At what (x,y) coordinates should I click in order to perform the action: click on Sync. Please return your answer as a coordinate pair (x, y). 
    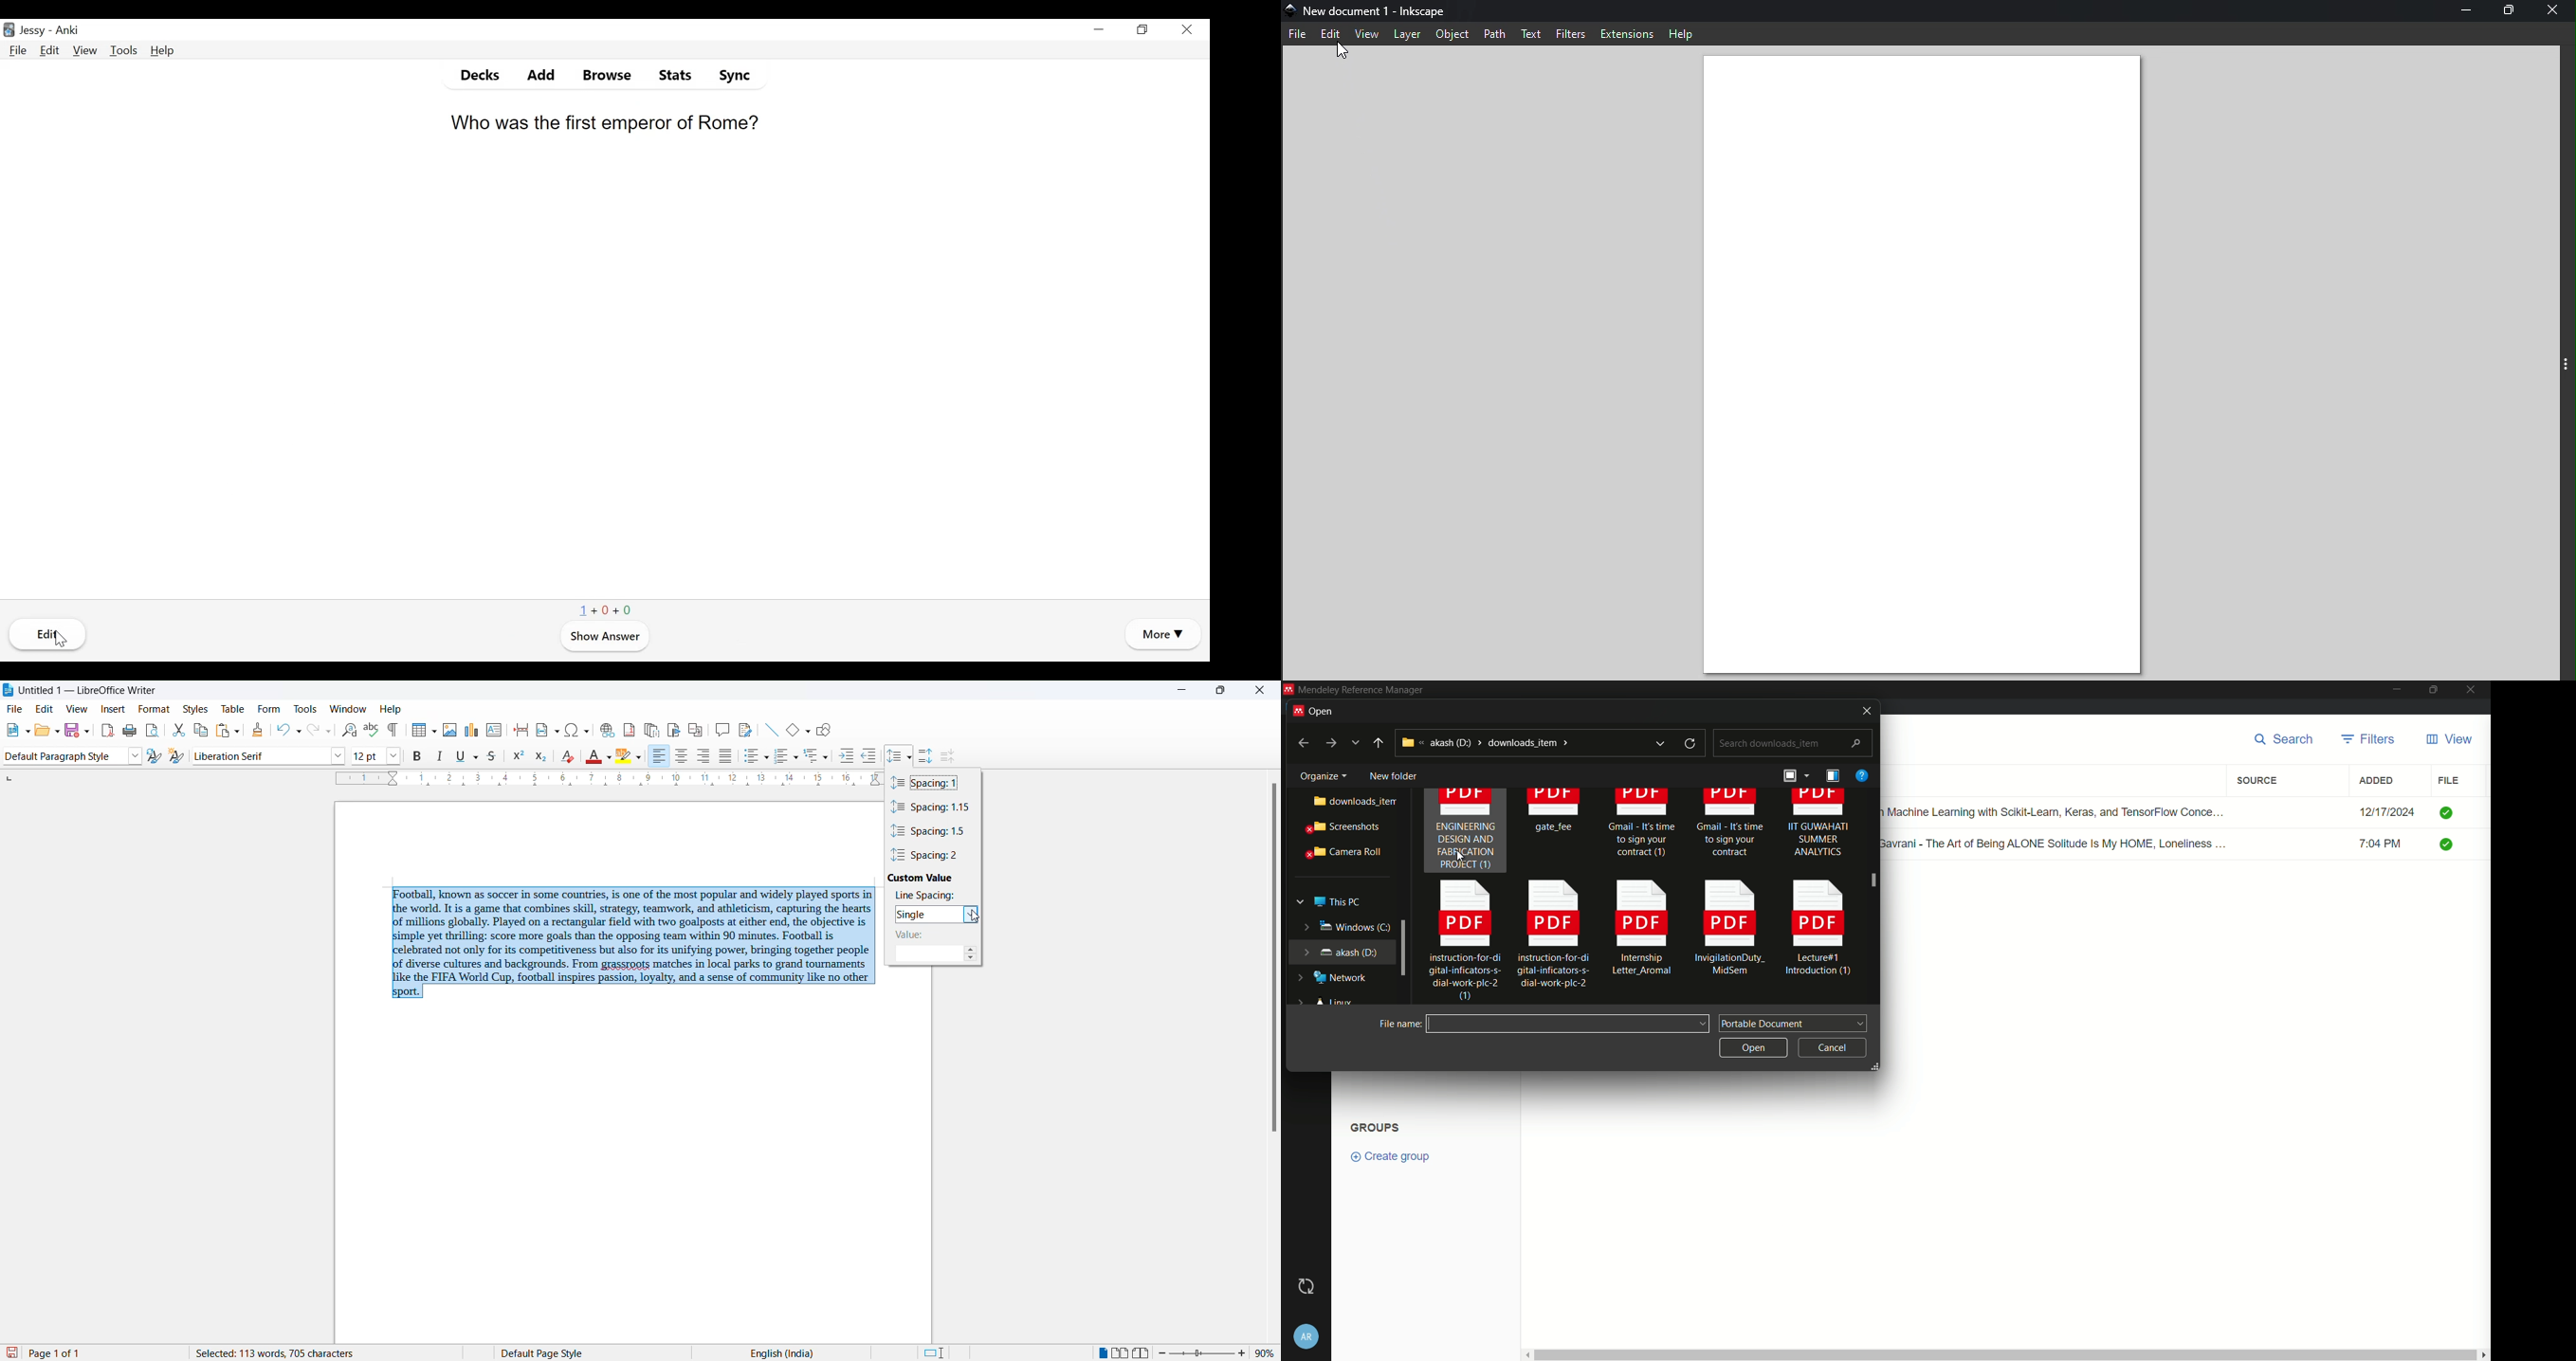
    Looking at the image, I should click on (731, 75).